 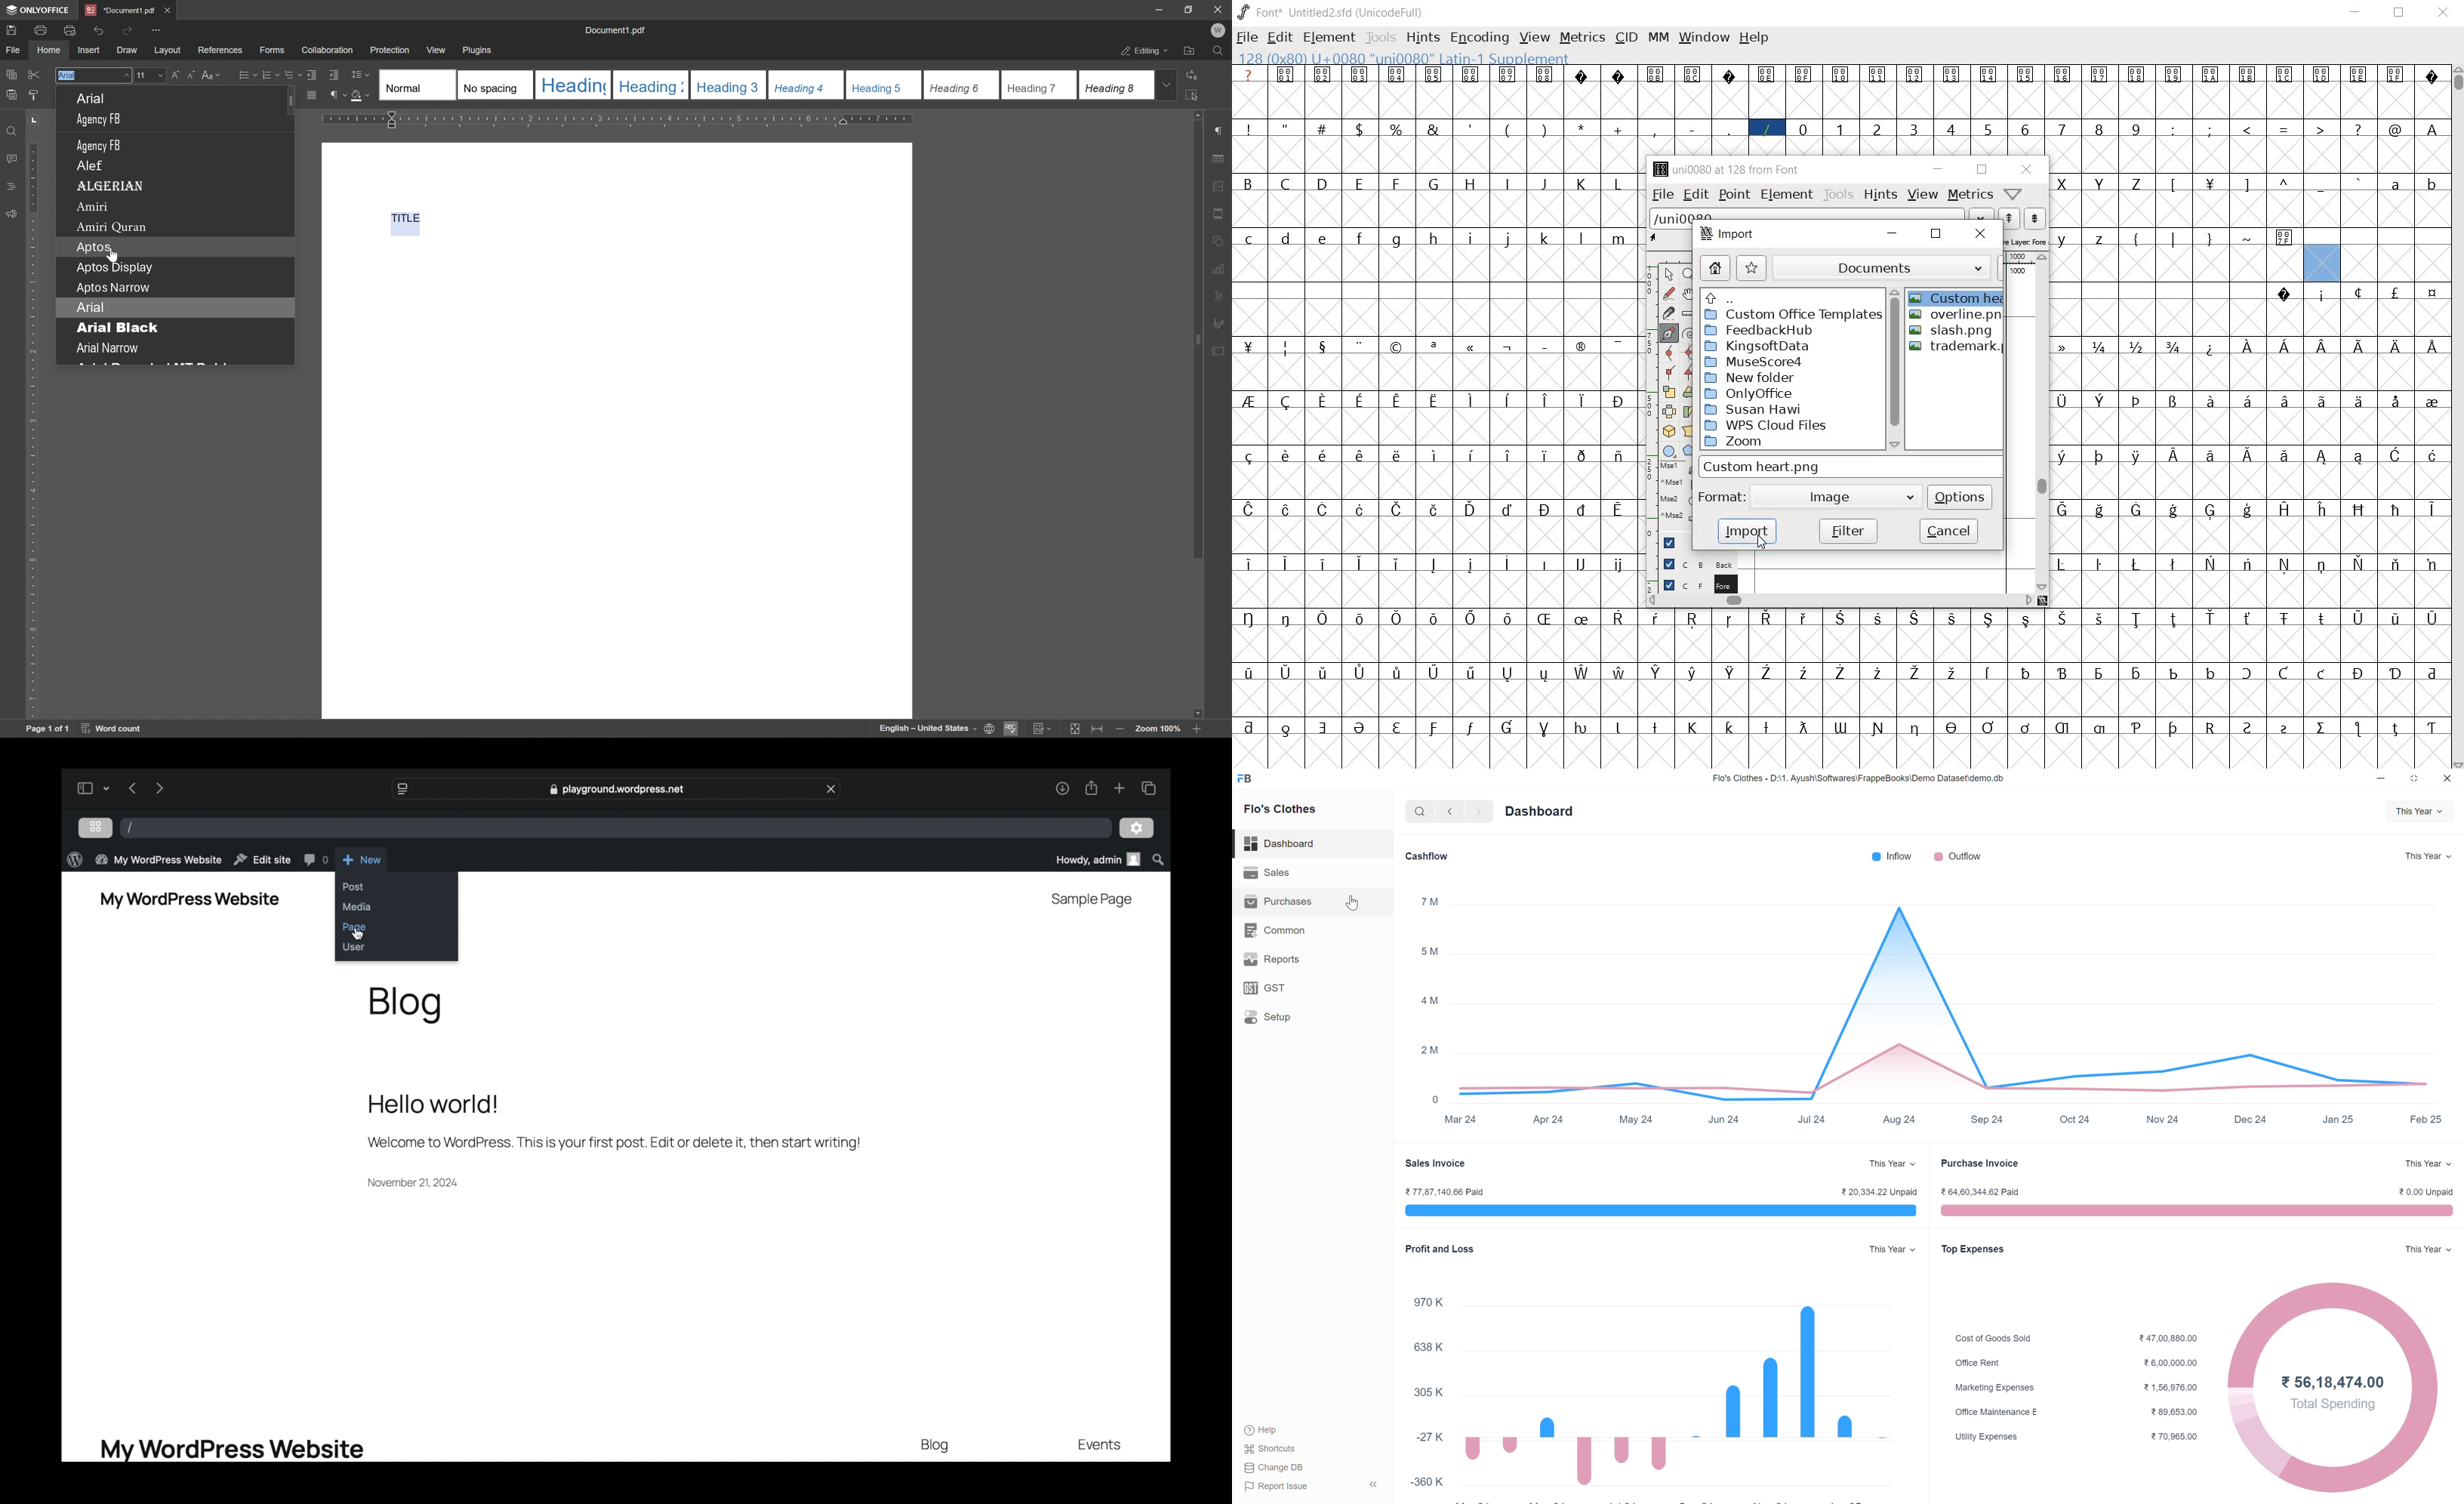 What do you see at coordinates (2382, 779) in the screenshot?
I see `minimize` at bounding box center [2382, 779].